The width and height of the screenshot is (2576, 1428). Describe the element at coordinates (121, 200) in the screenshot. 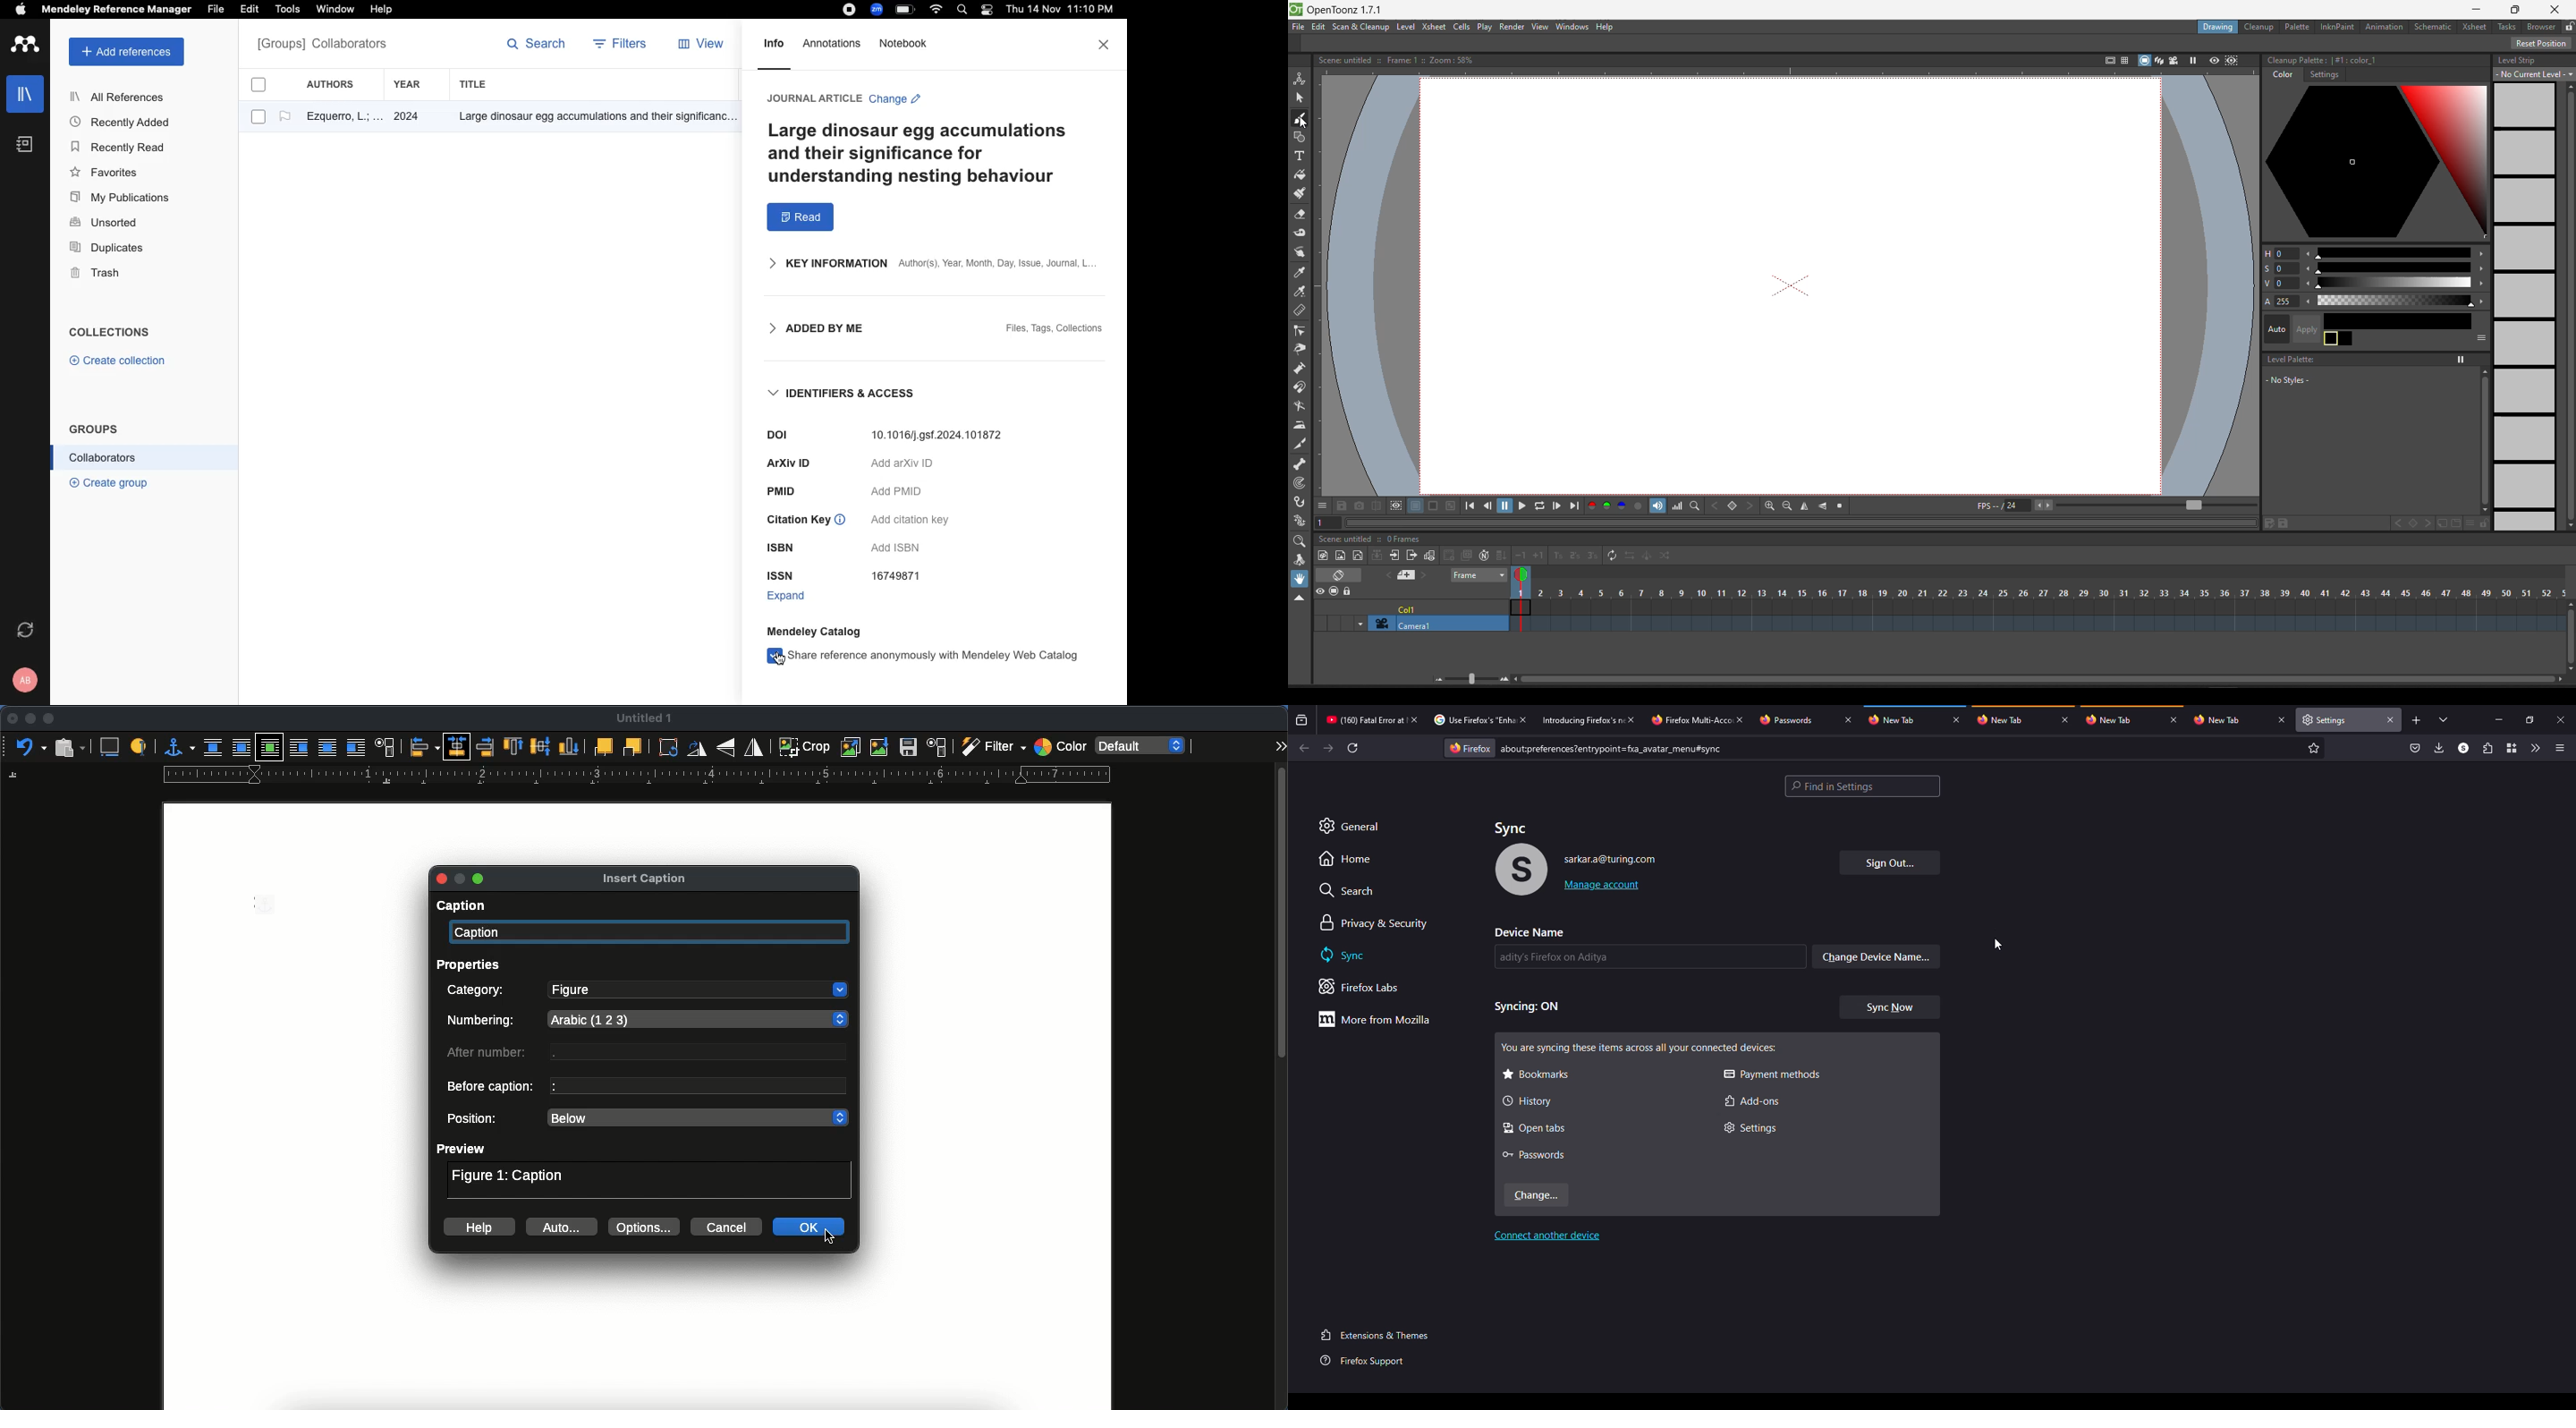

I see `My Publications` at that location.